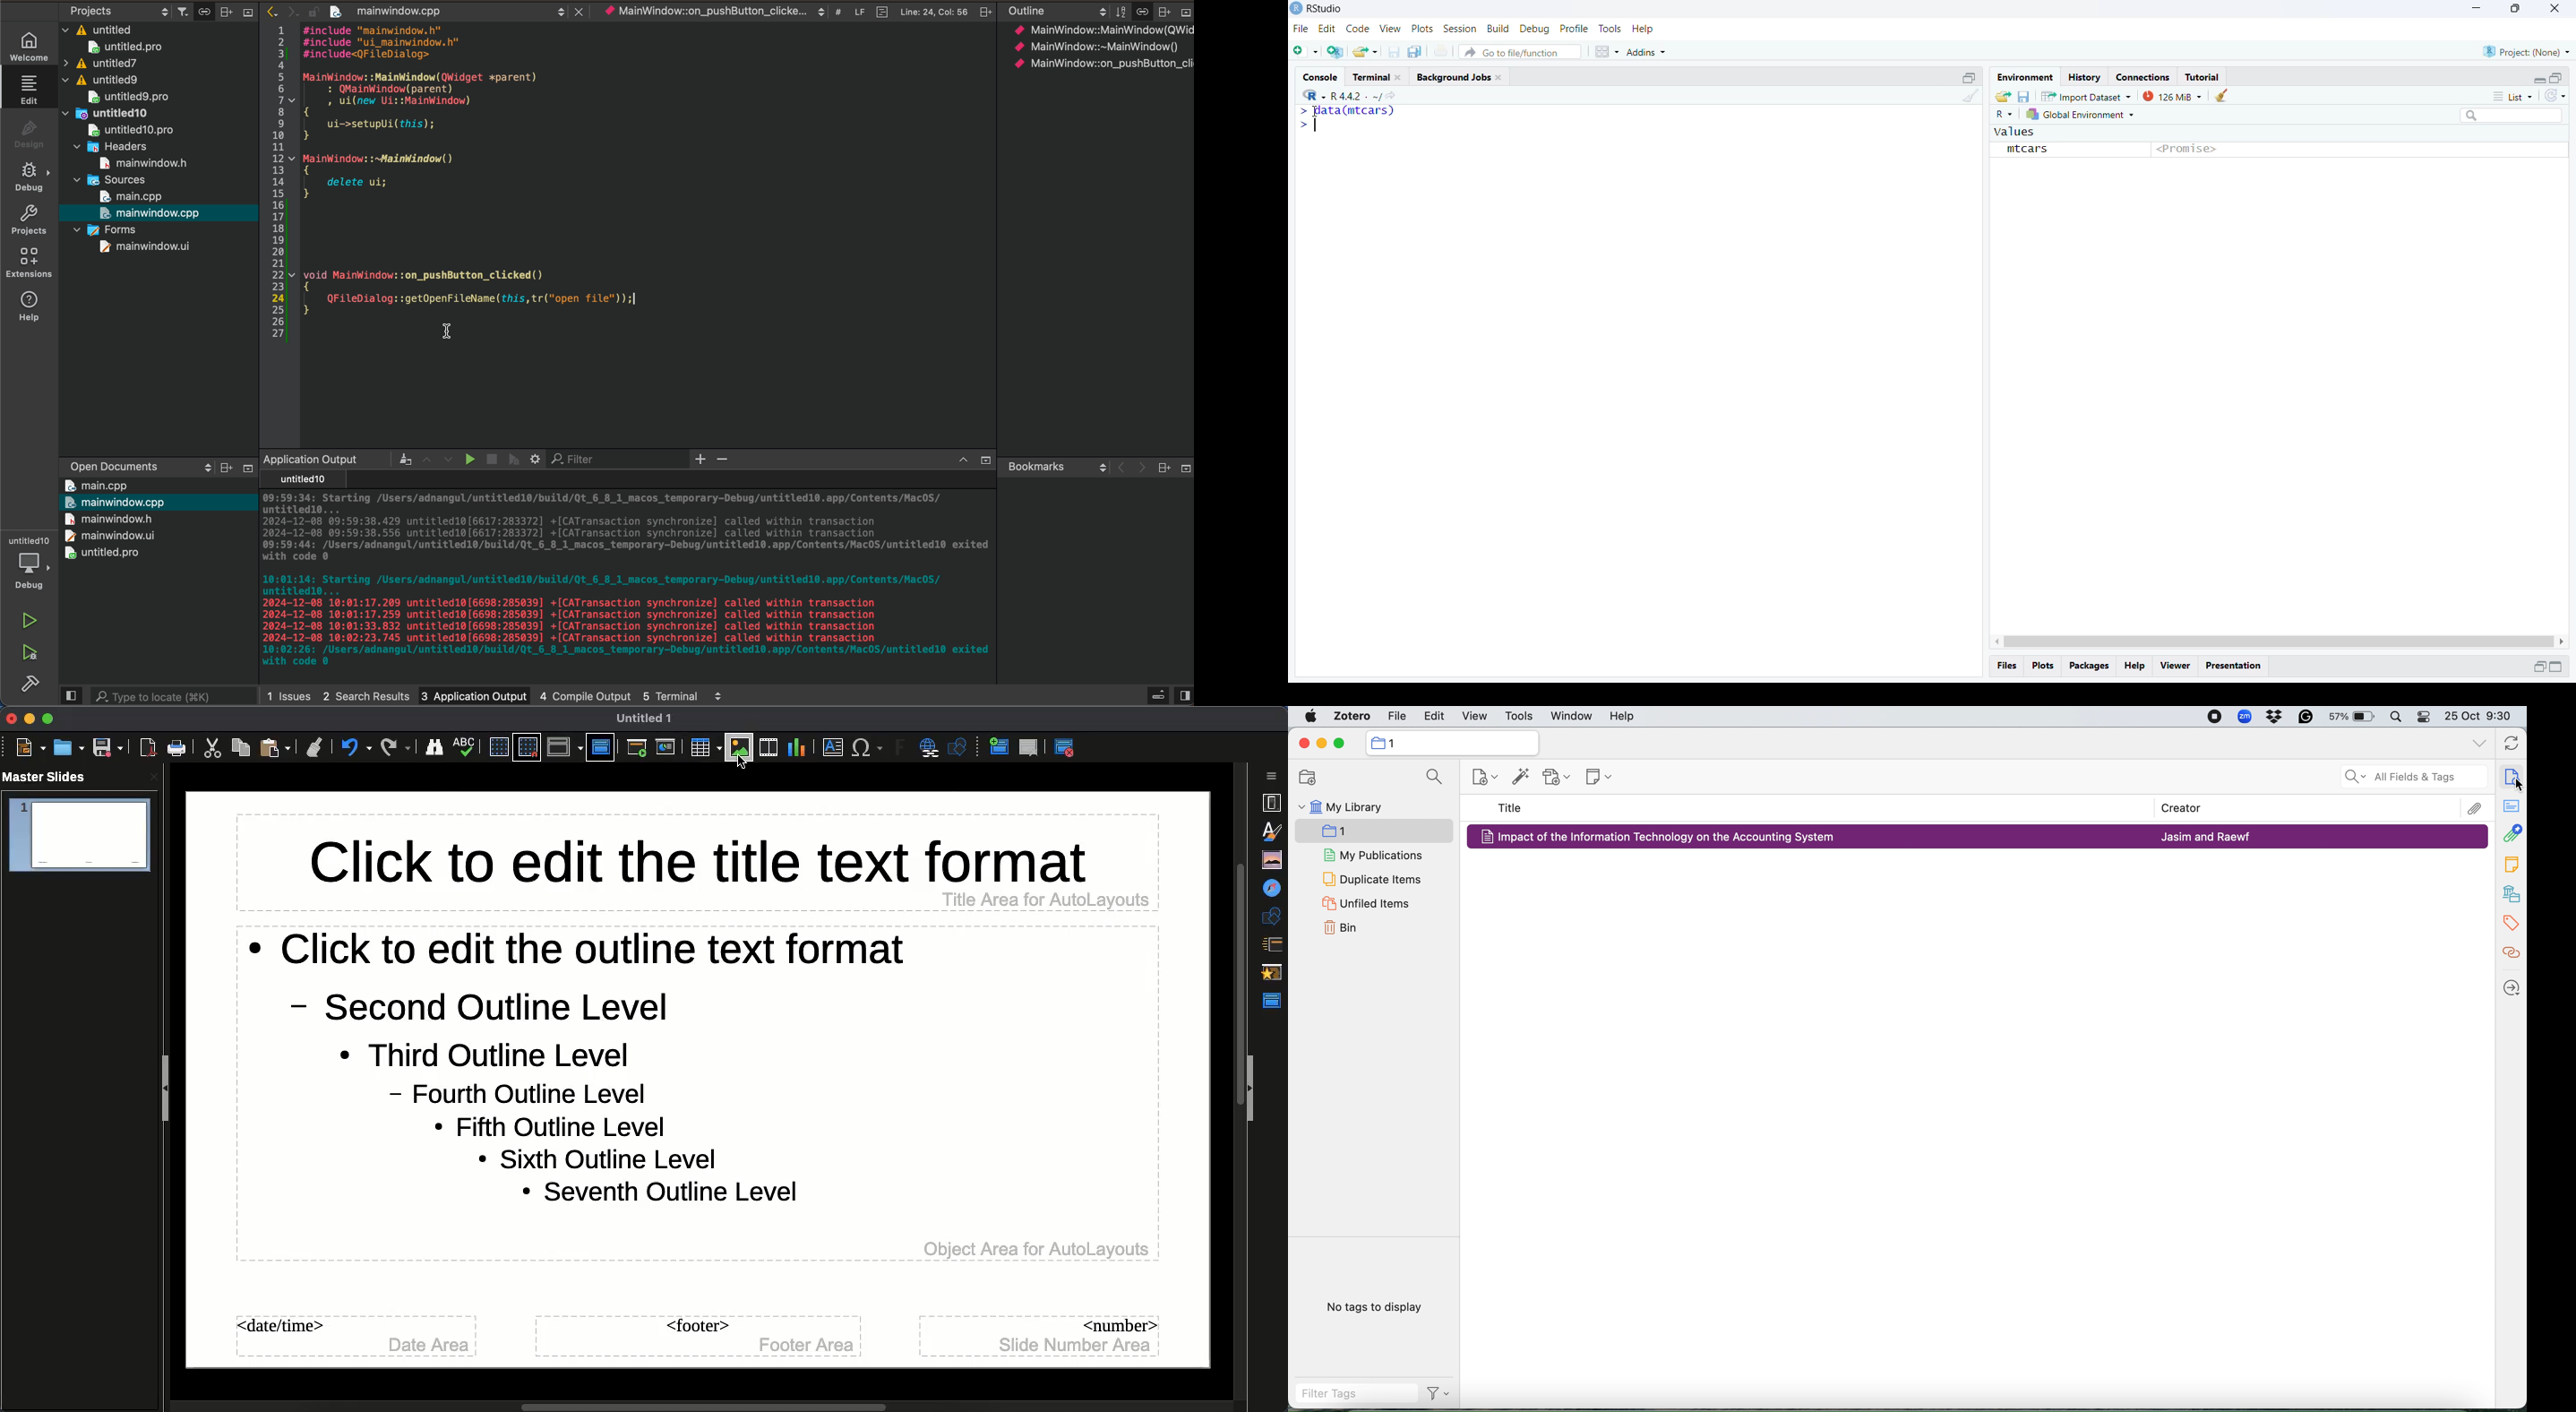 This screenshot has width=2576, height=1428. Describe the element at coordinates (1366, 52) in the screenshot. I see `open existing file` at that location.